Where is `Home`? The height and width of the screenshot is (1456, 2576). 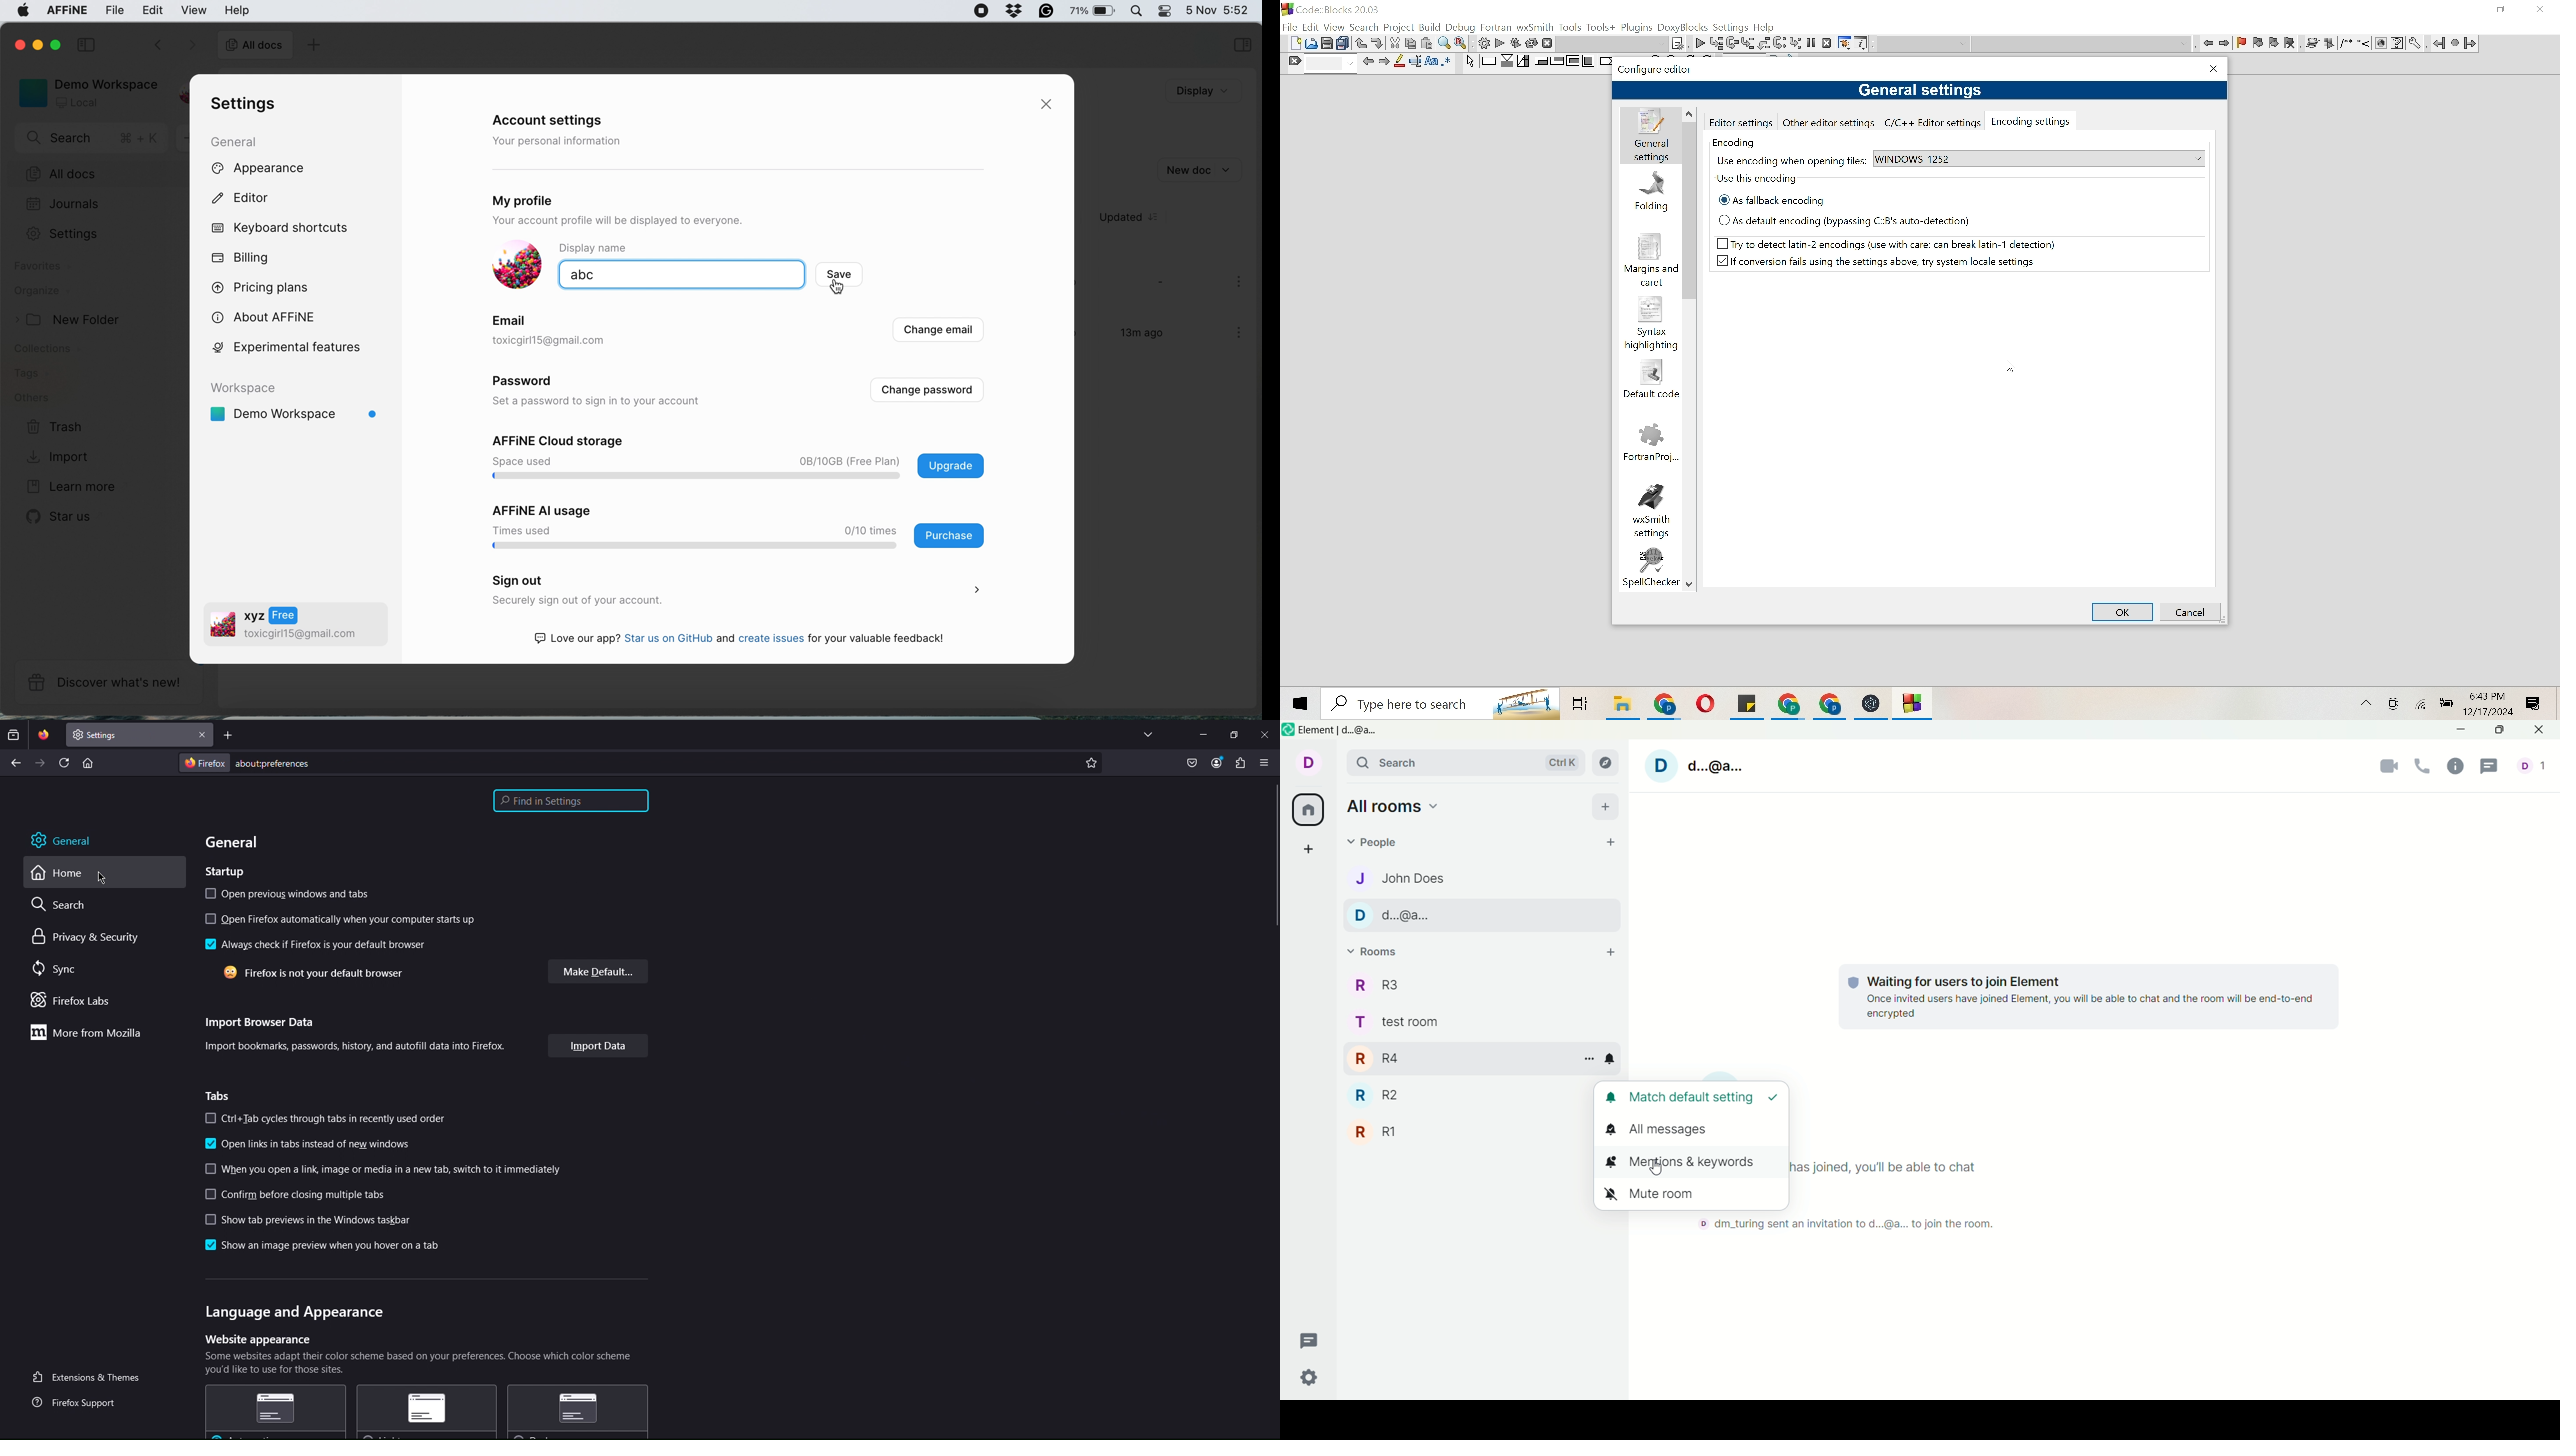 Home is located at coordinates (58, 873).